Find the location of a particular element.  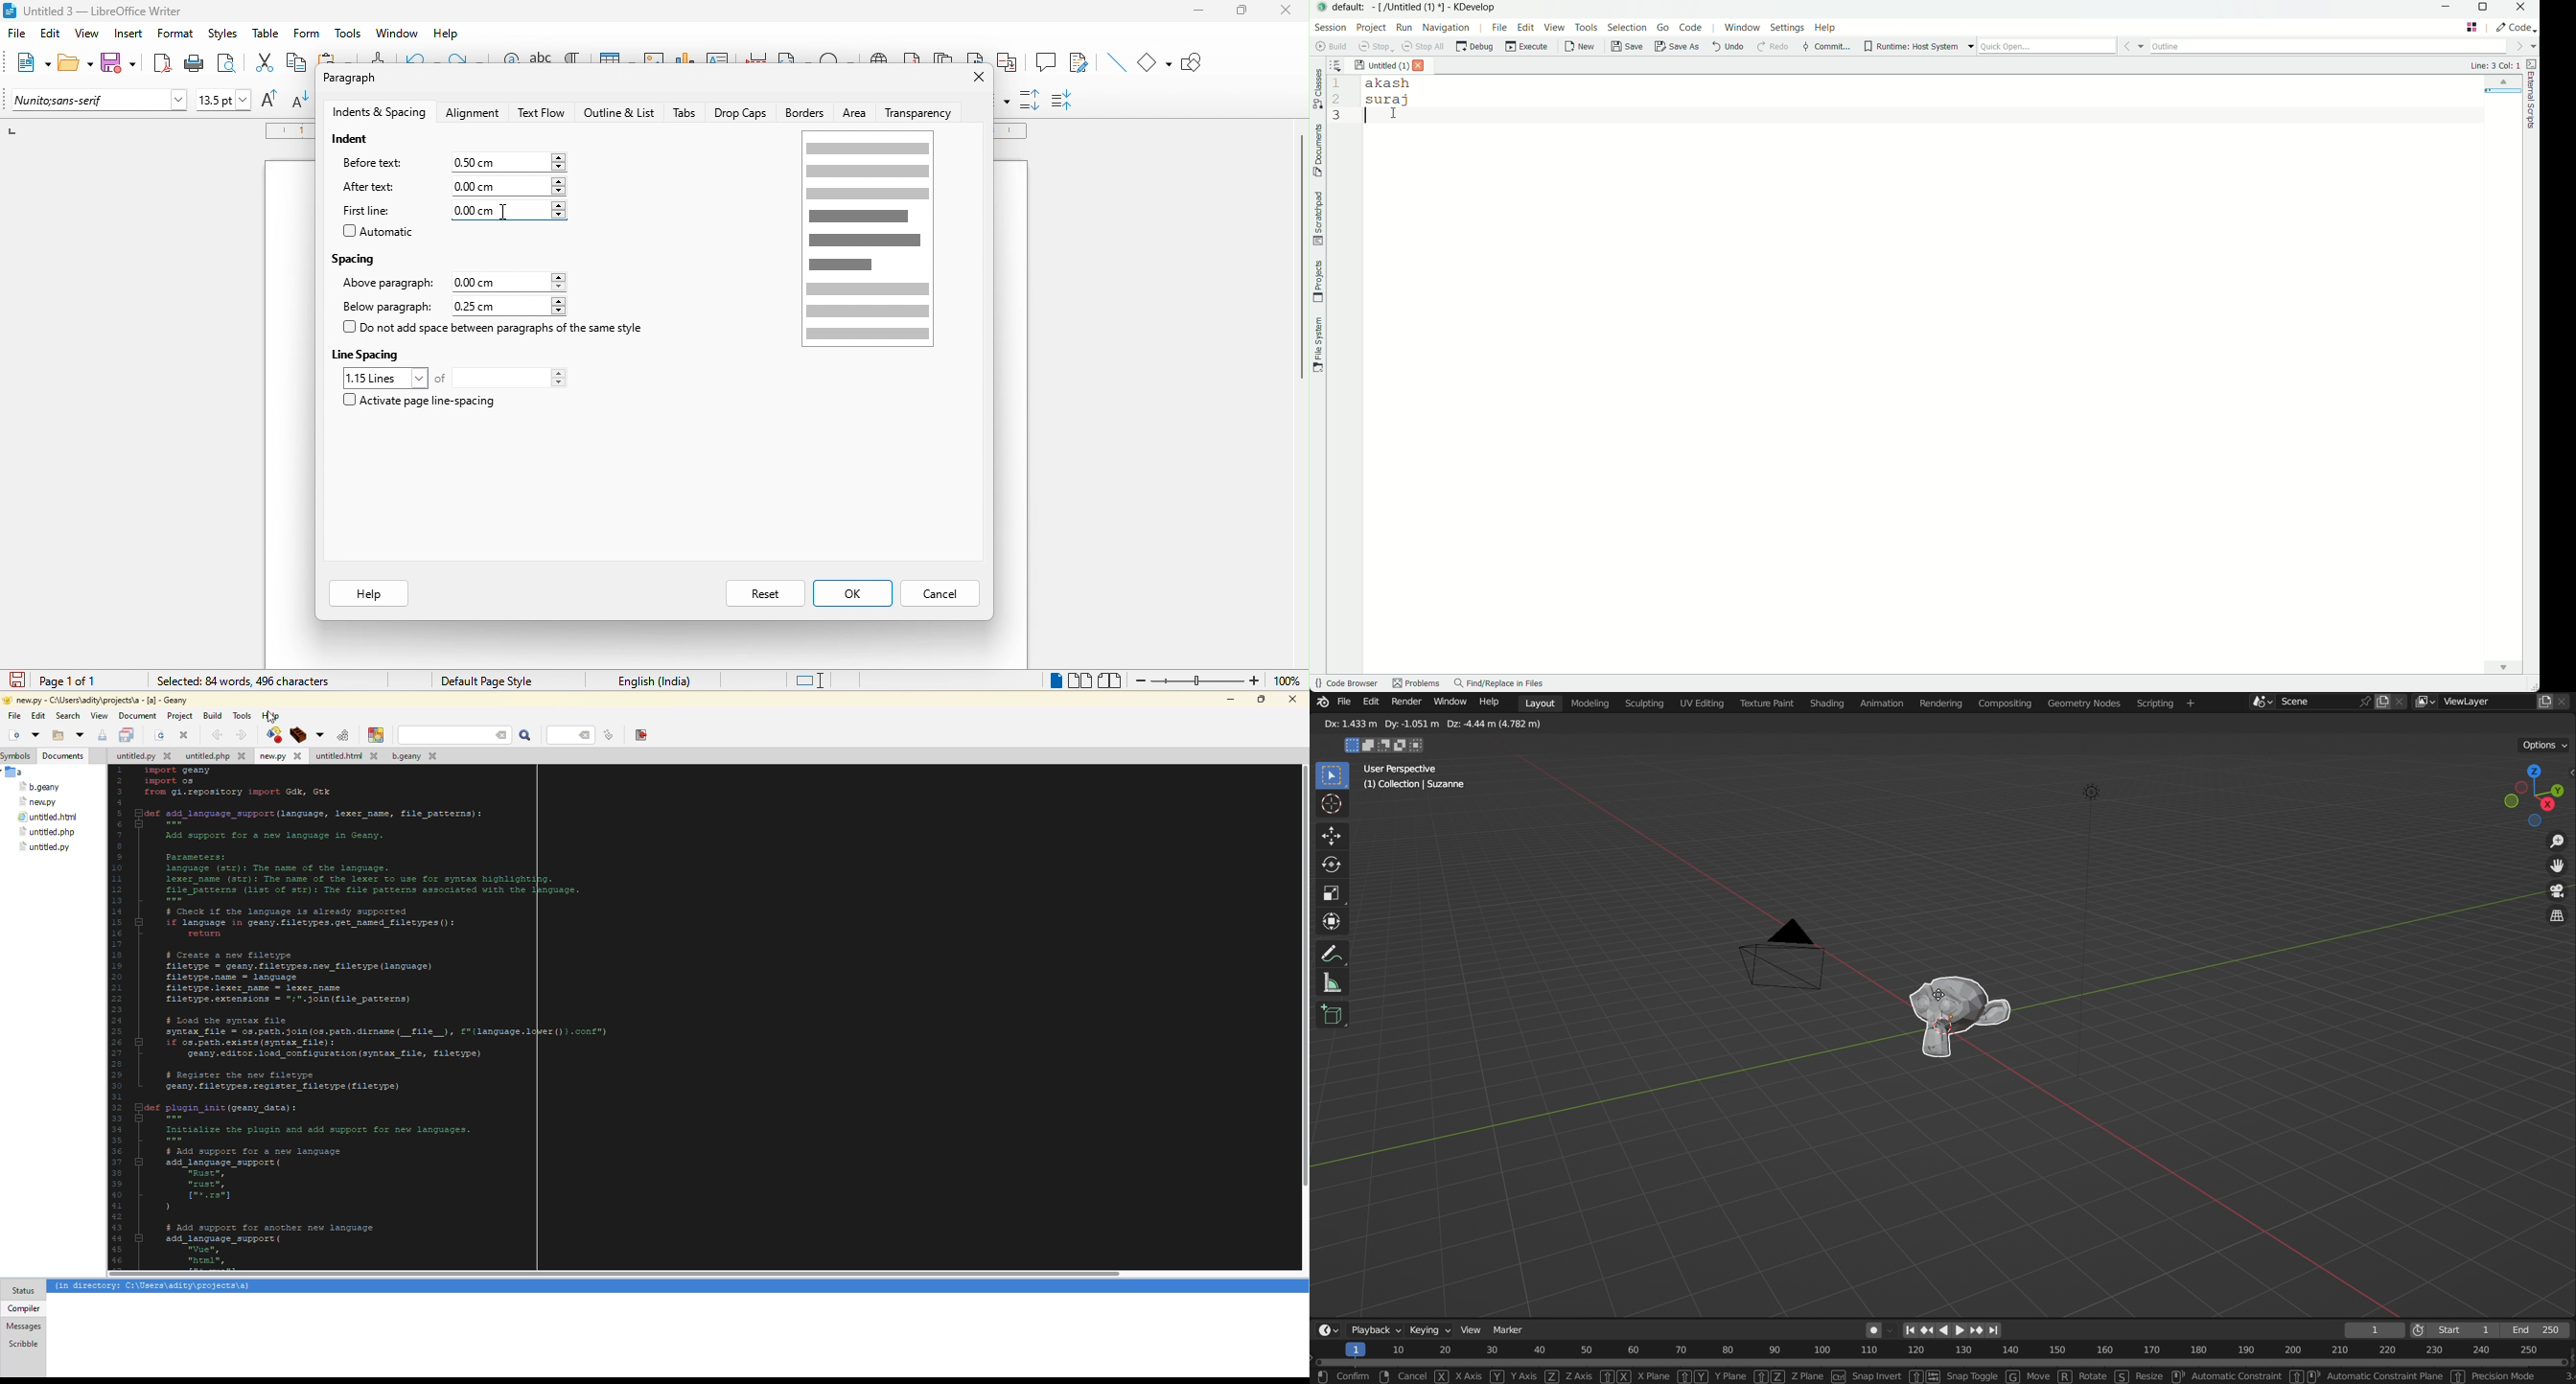

close is located at coordinates (1283, 10).